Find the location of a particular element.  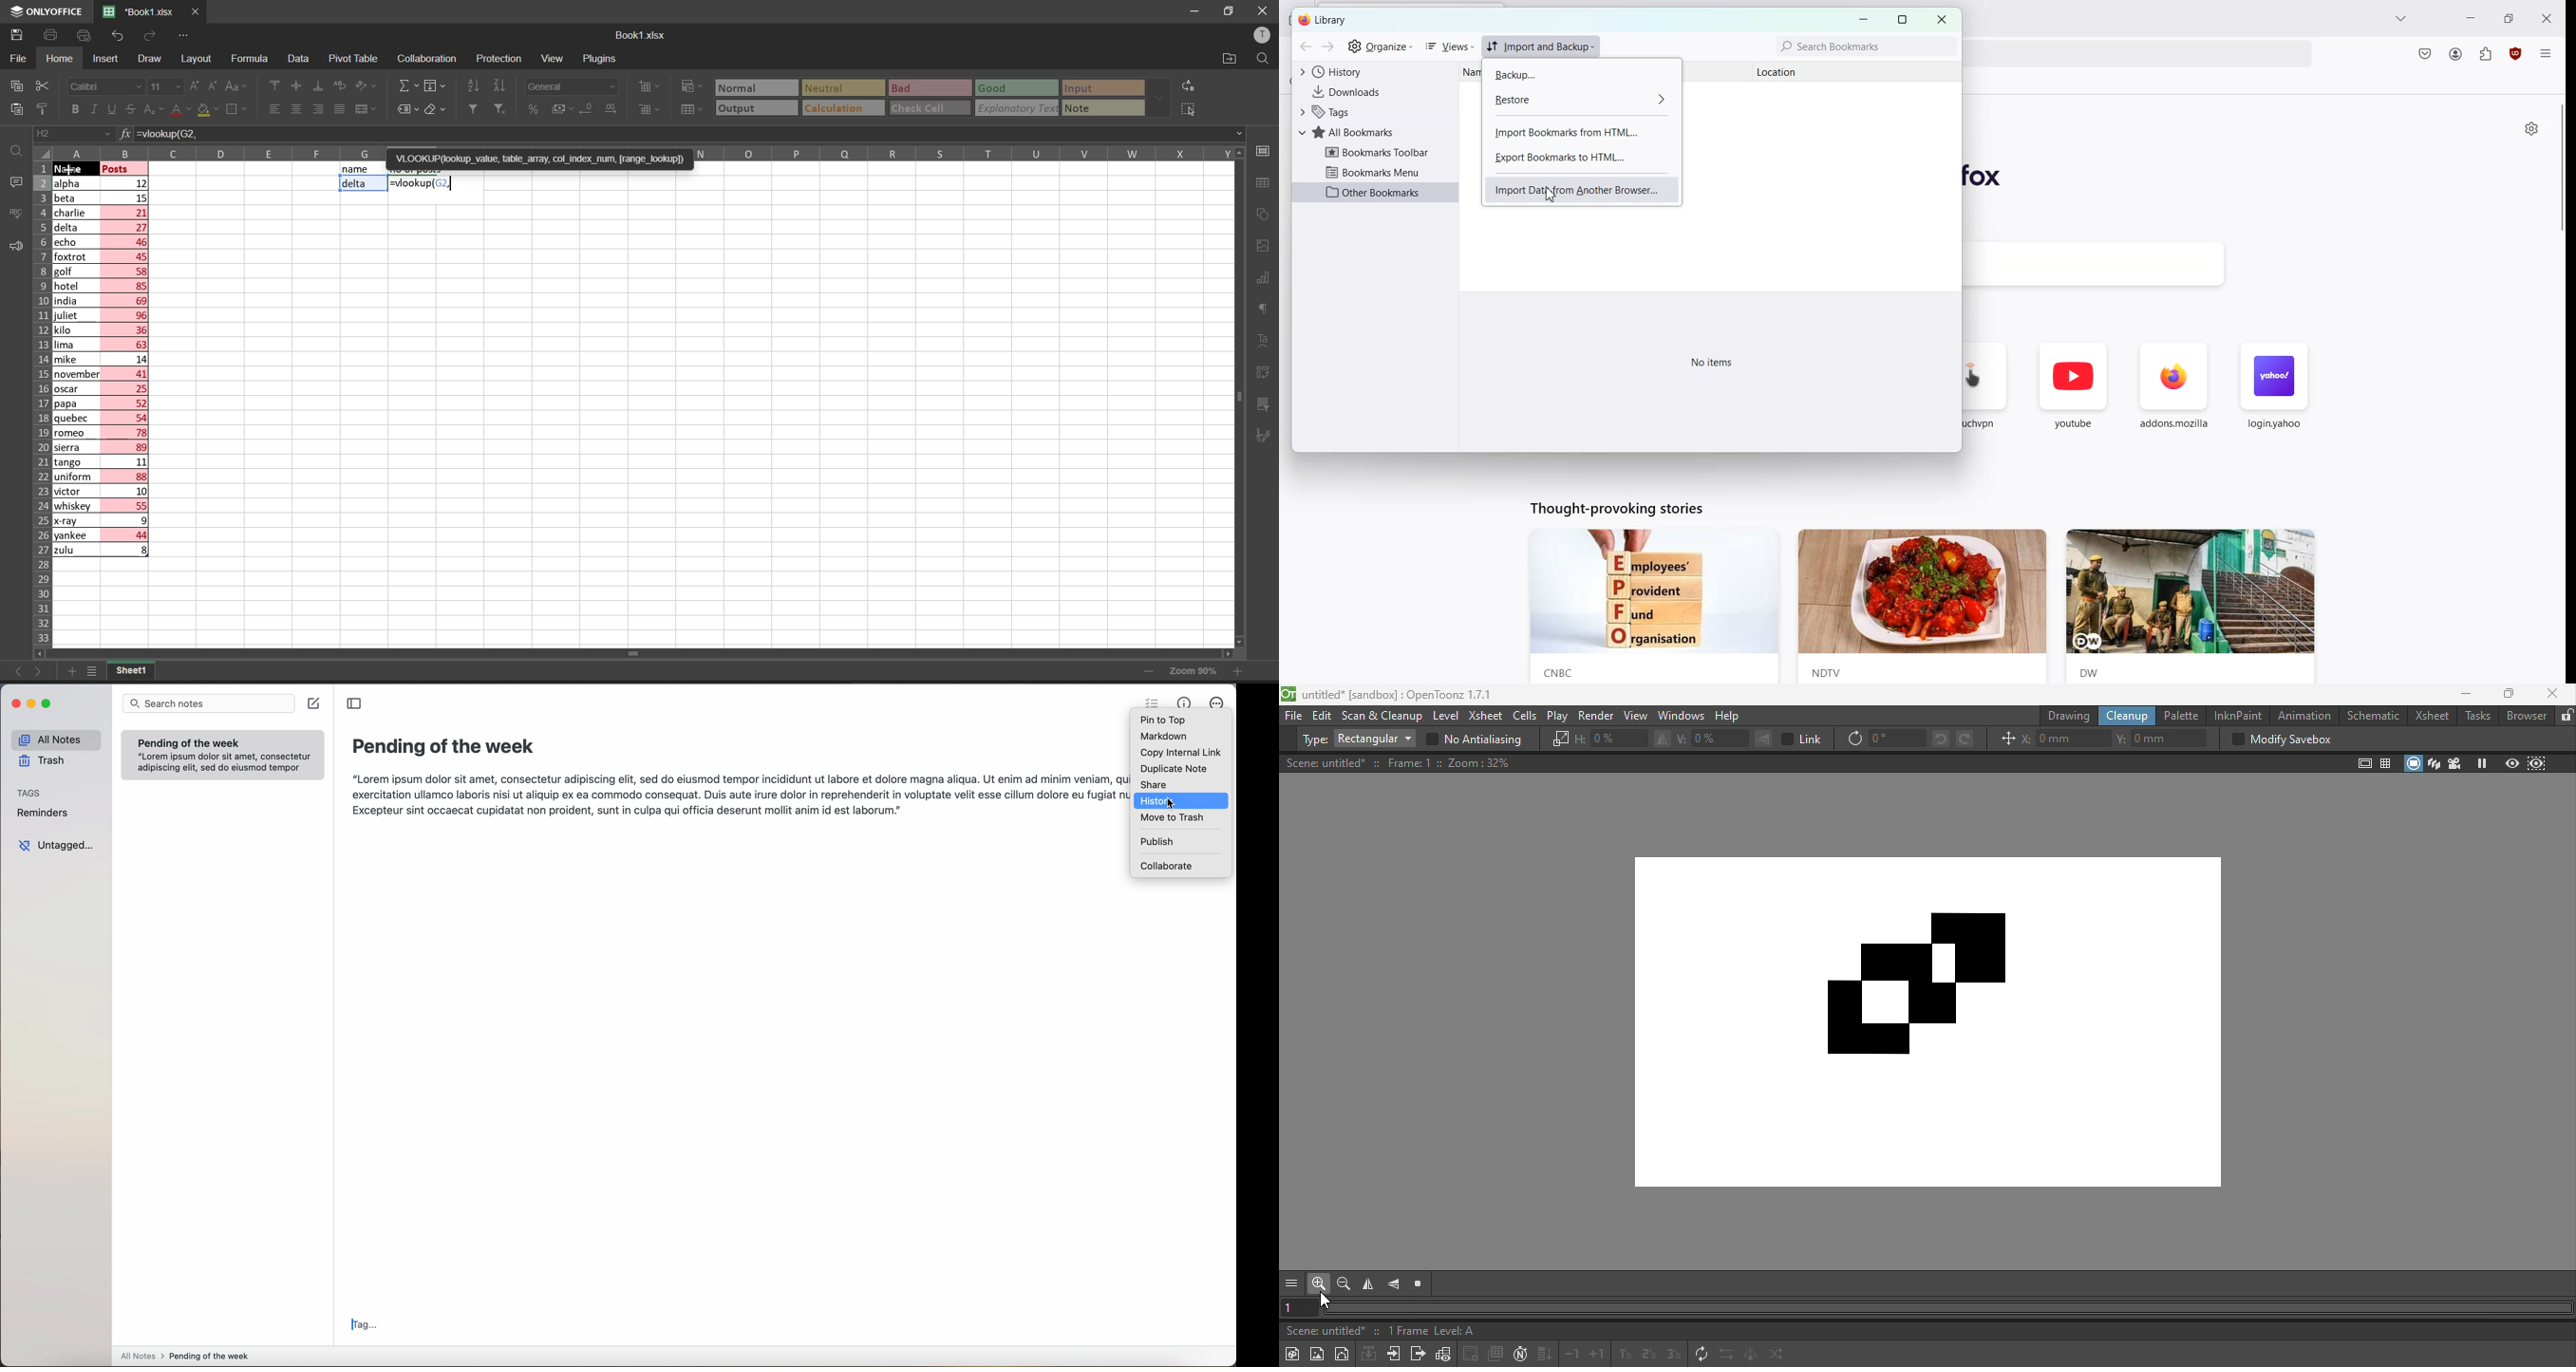

justified is located at coordinates (338, 109).